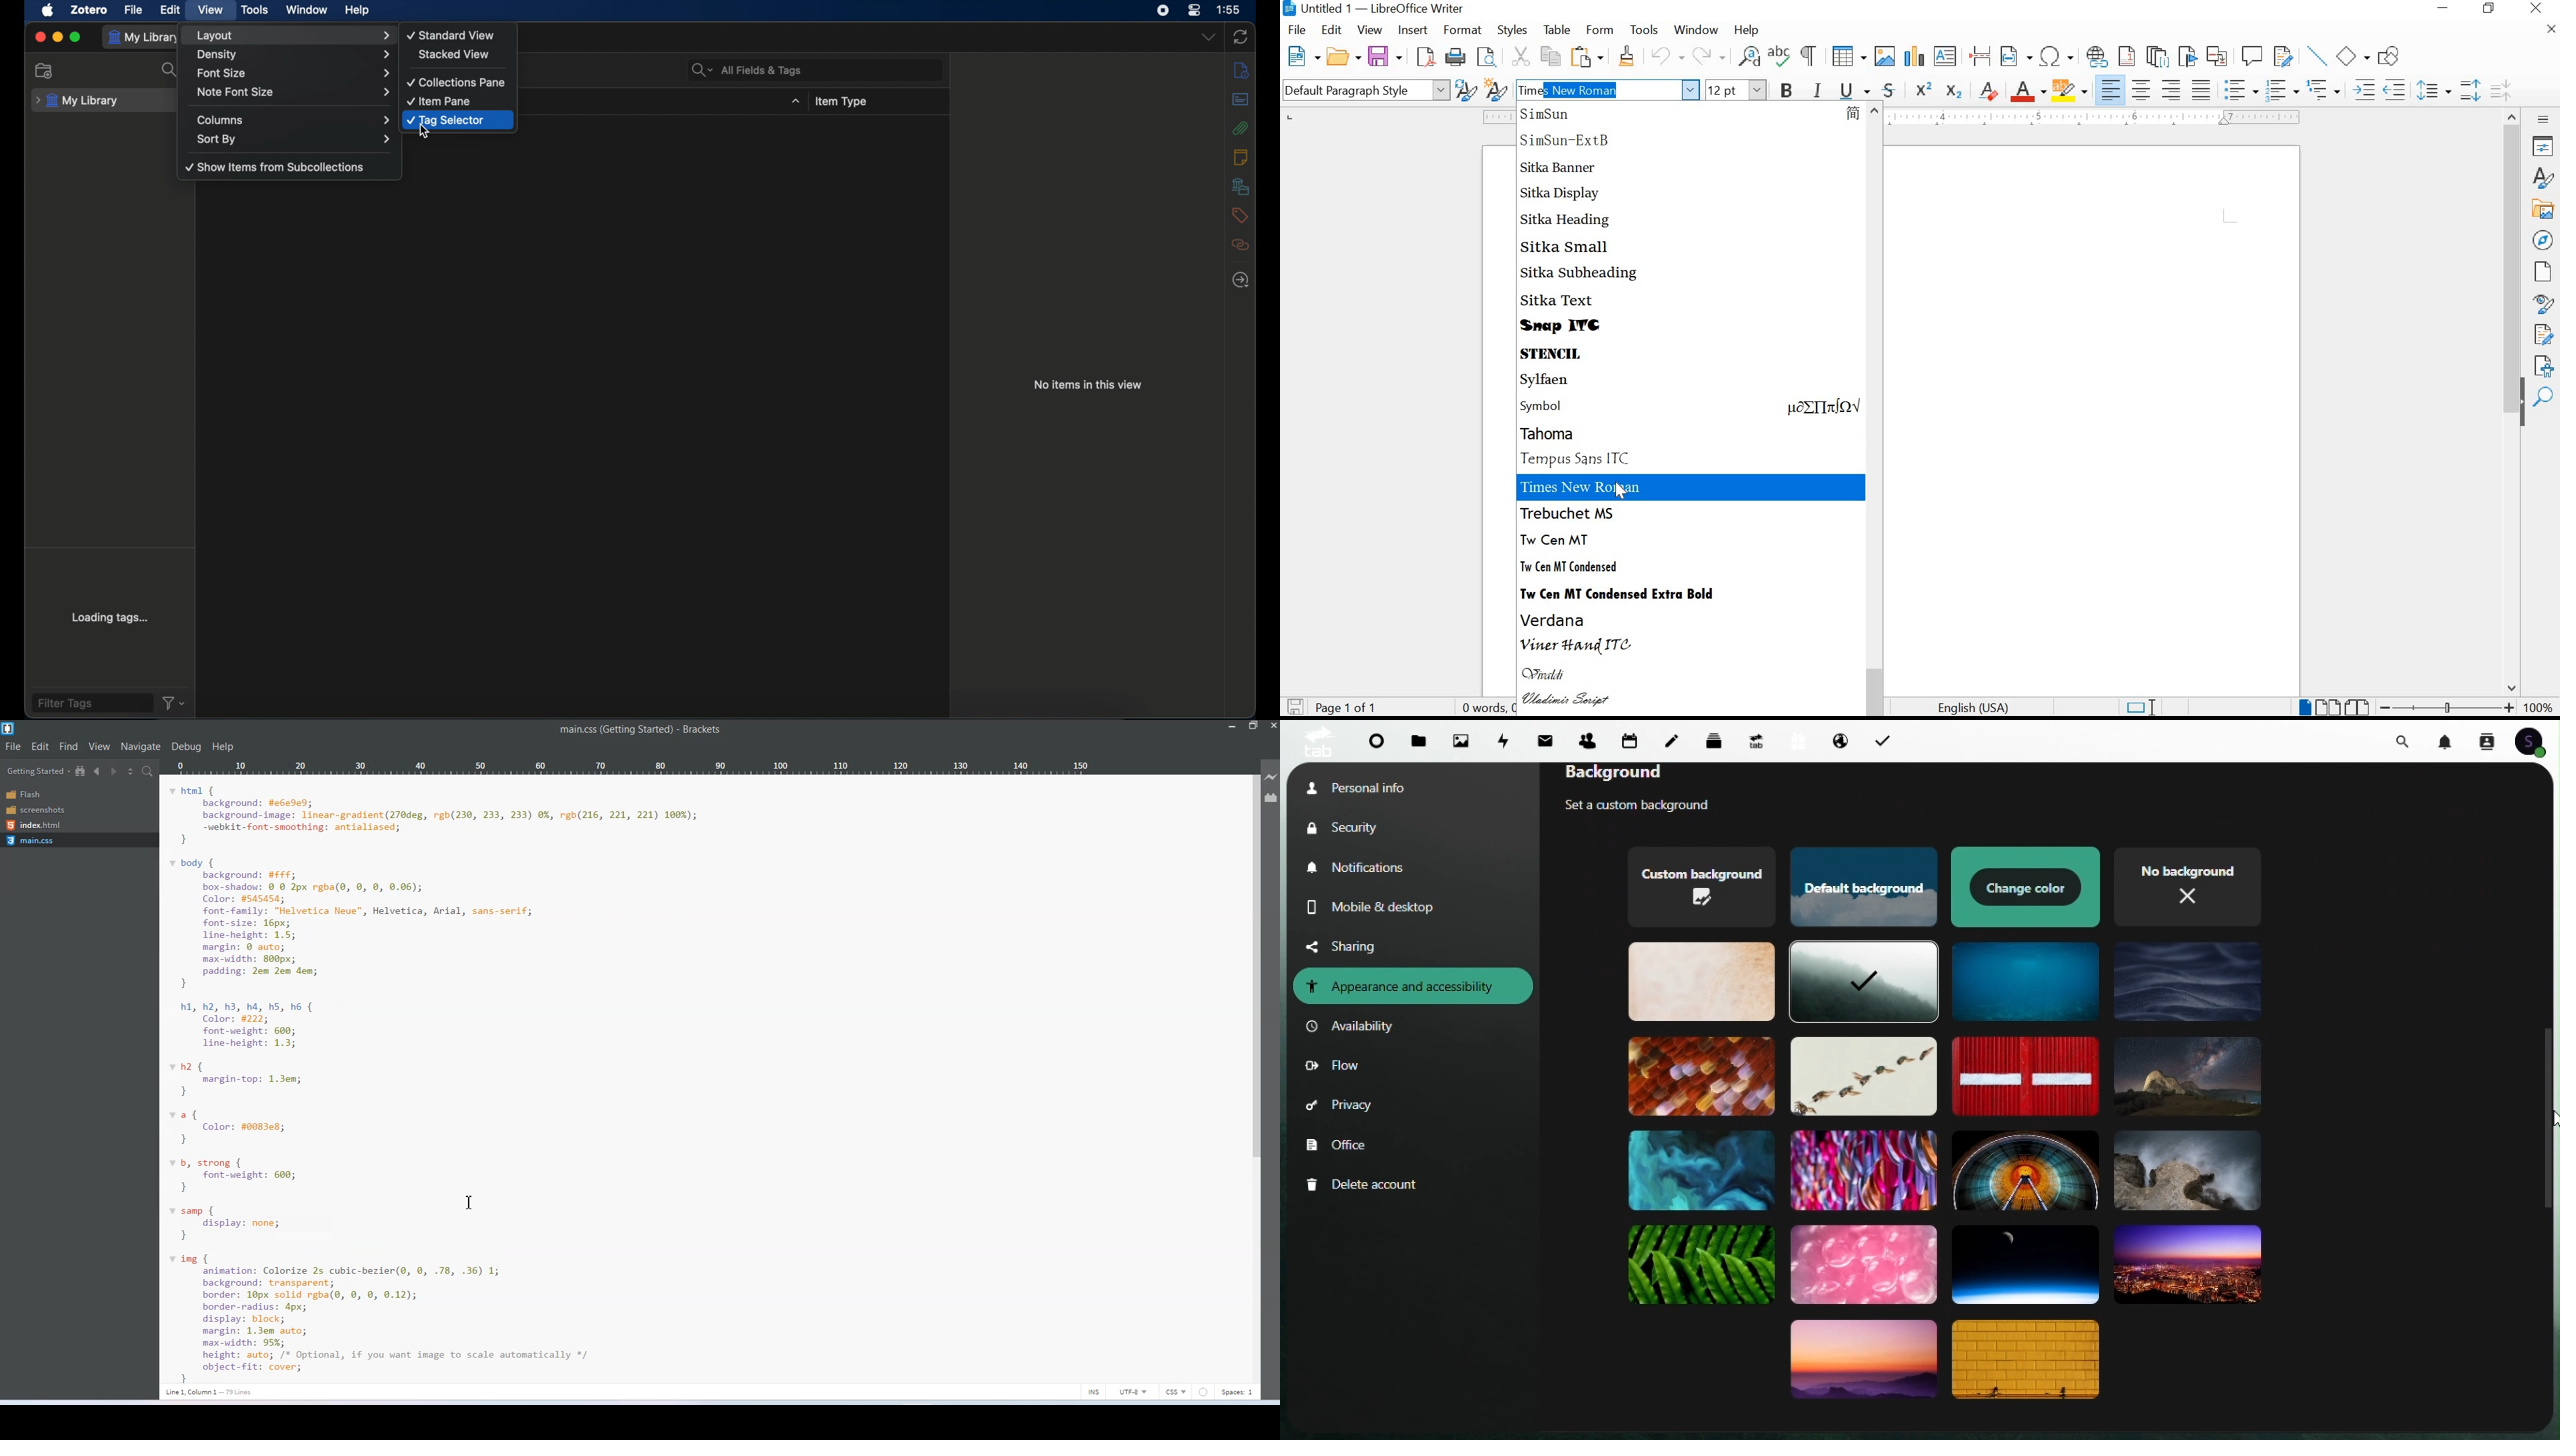 The height and width of the screenshot is (1456, 2576). I want to click on SPELLING CHECK, so click(1780, 57).